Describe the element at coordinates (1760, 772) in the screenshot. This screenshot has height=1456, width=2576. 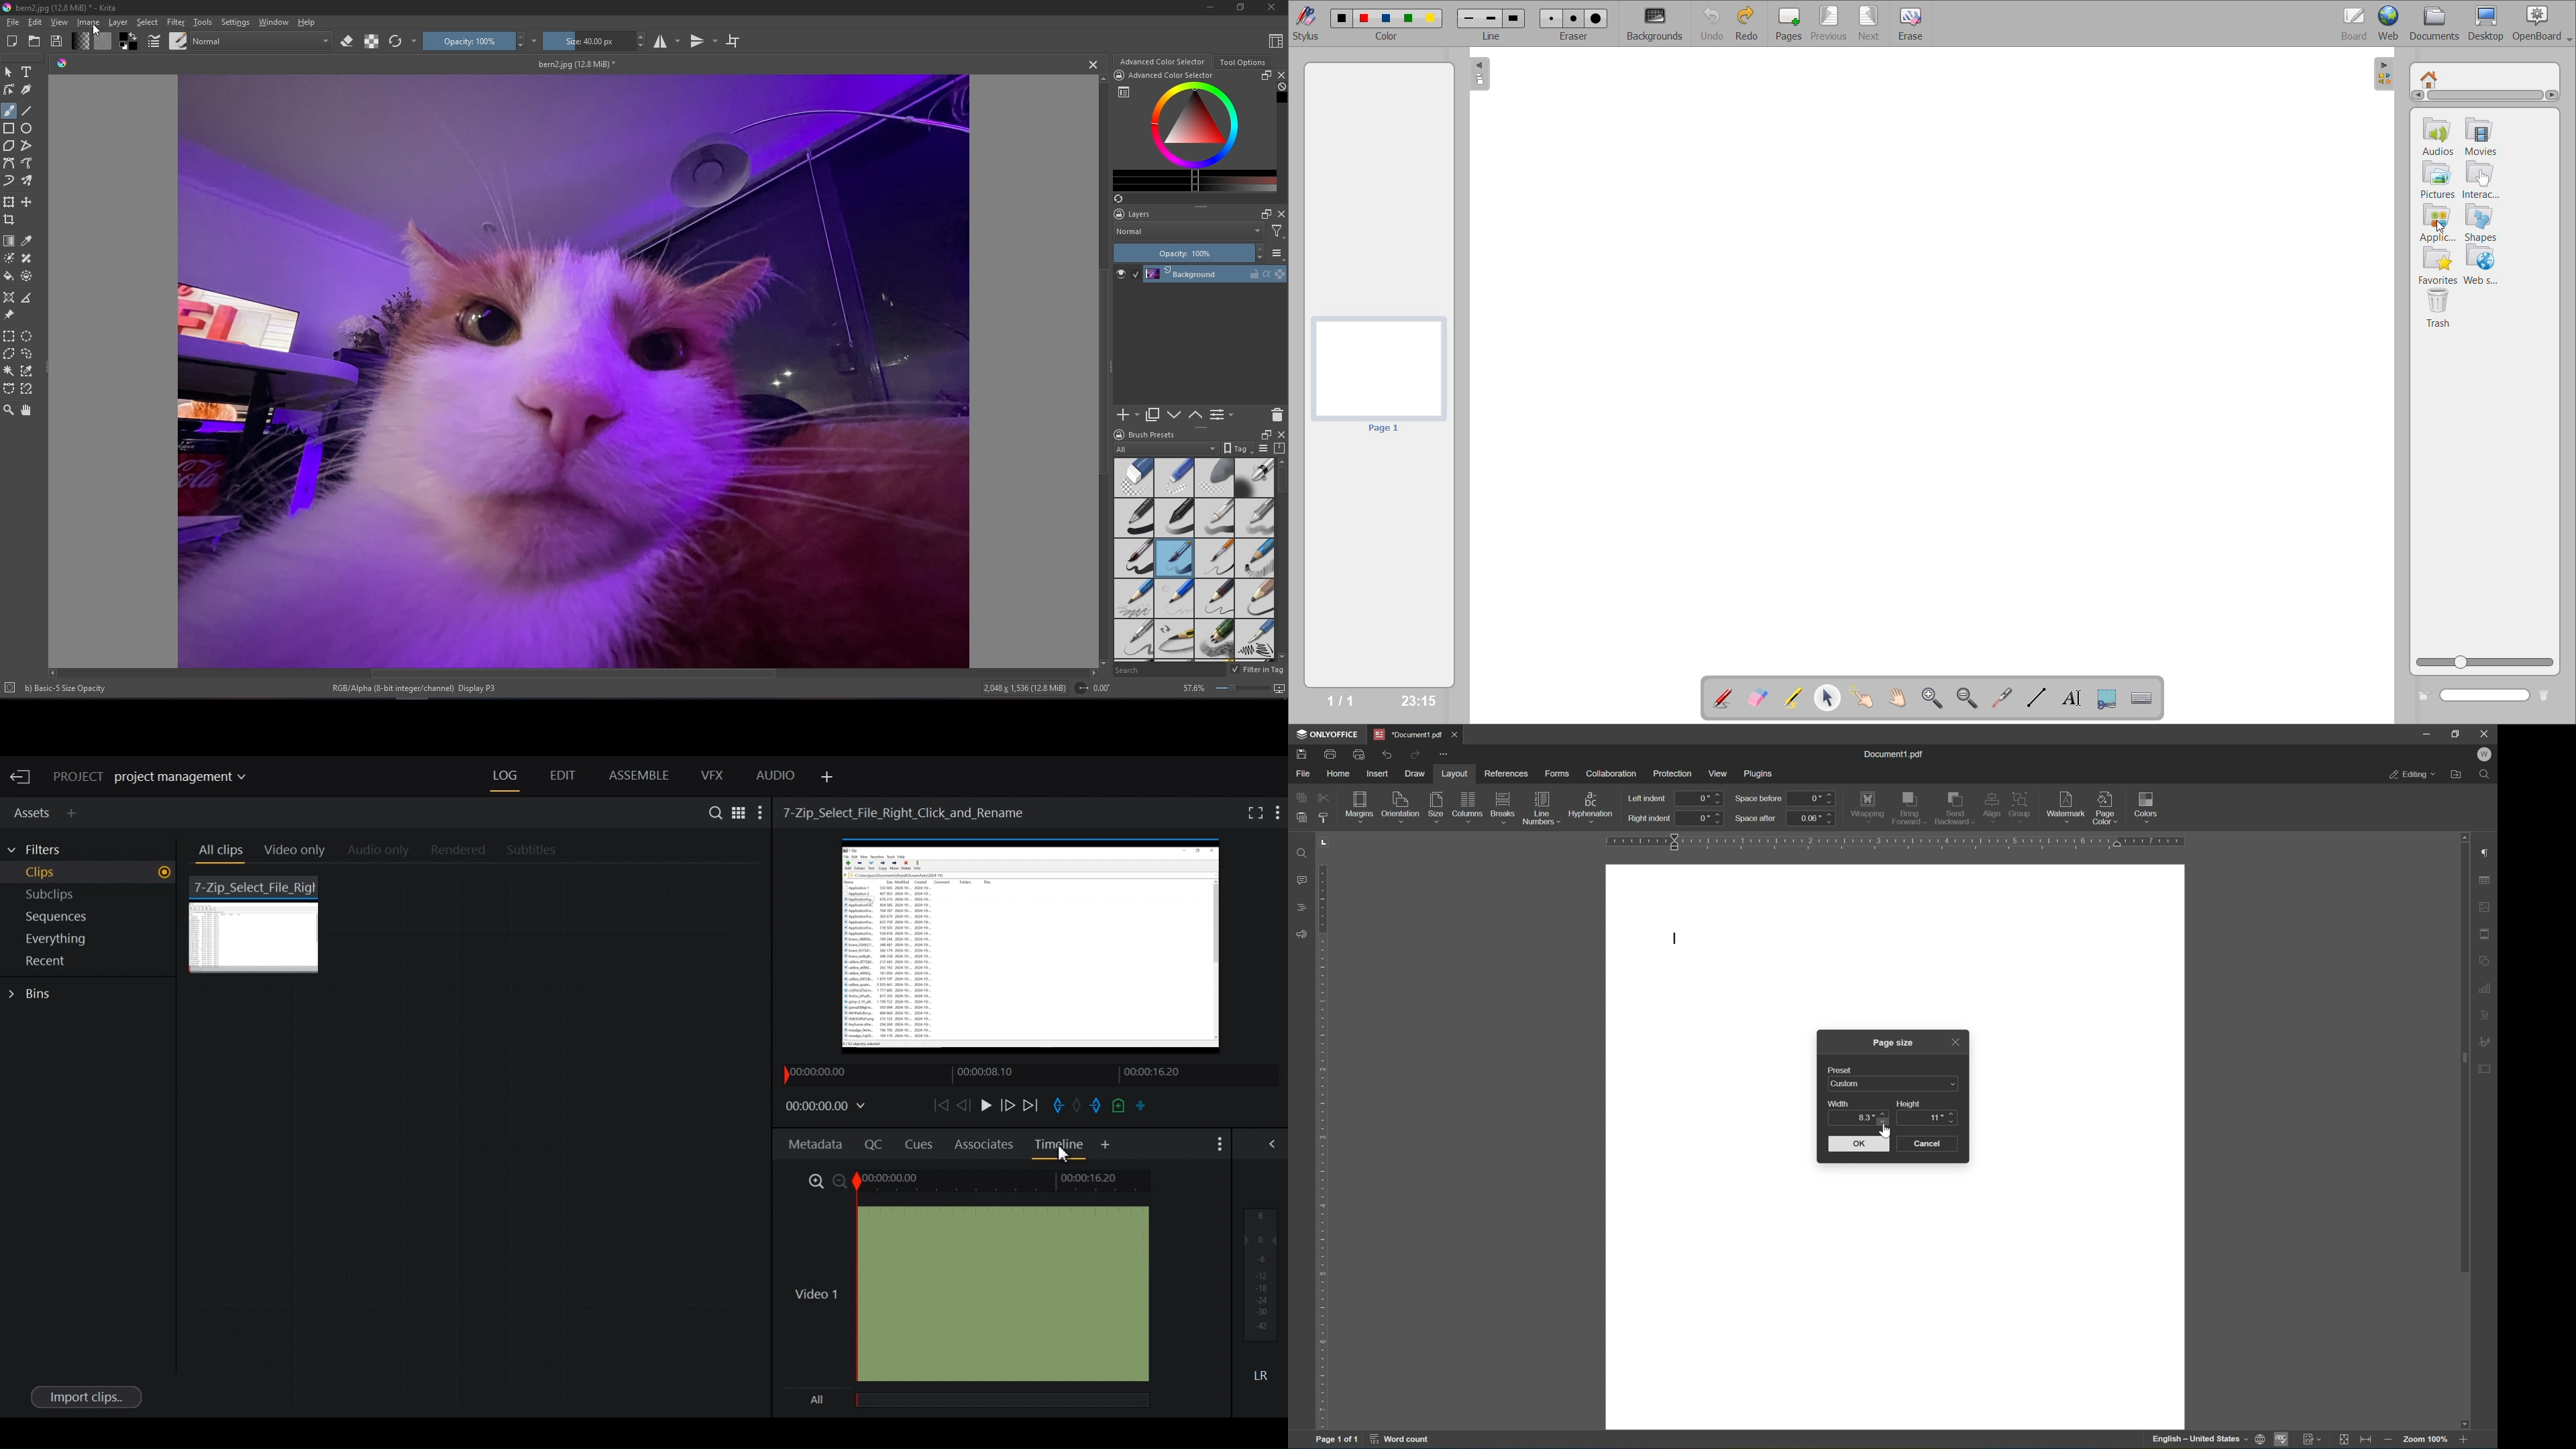
I see `plugins` at that location.